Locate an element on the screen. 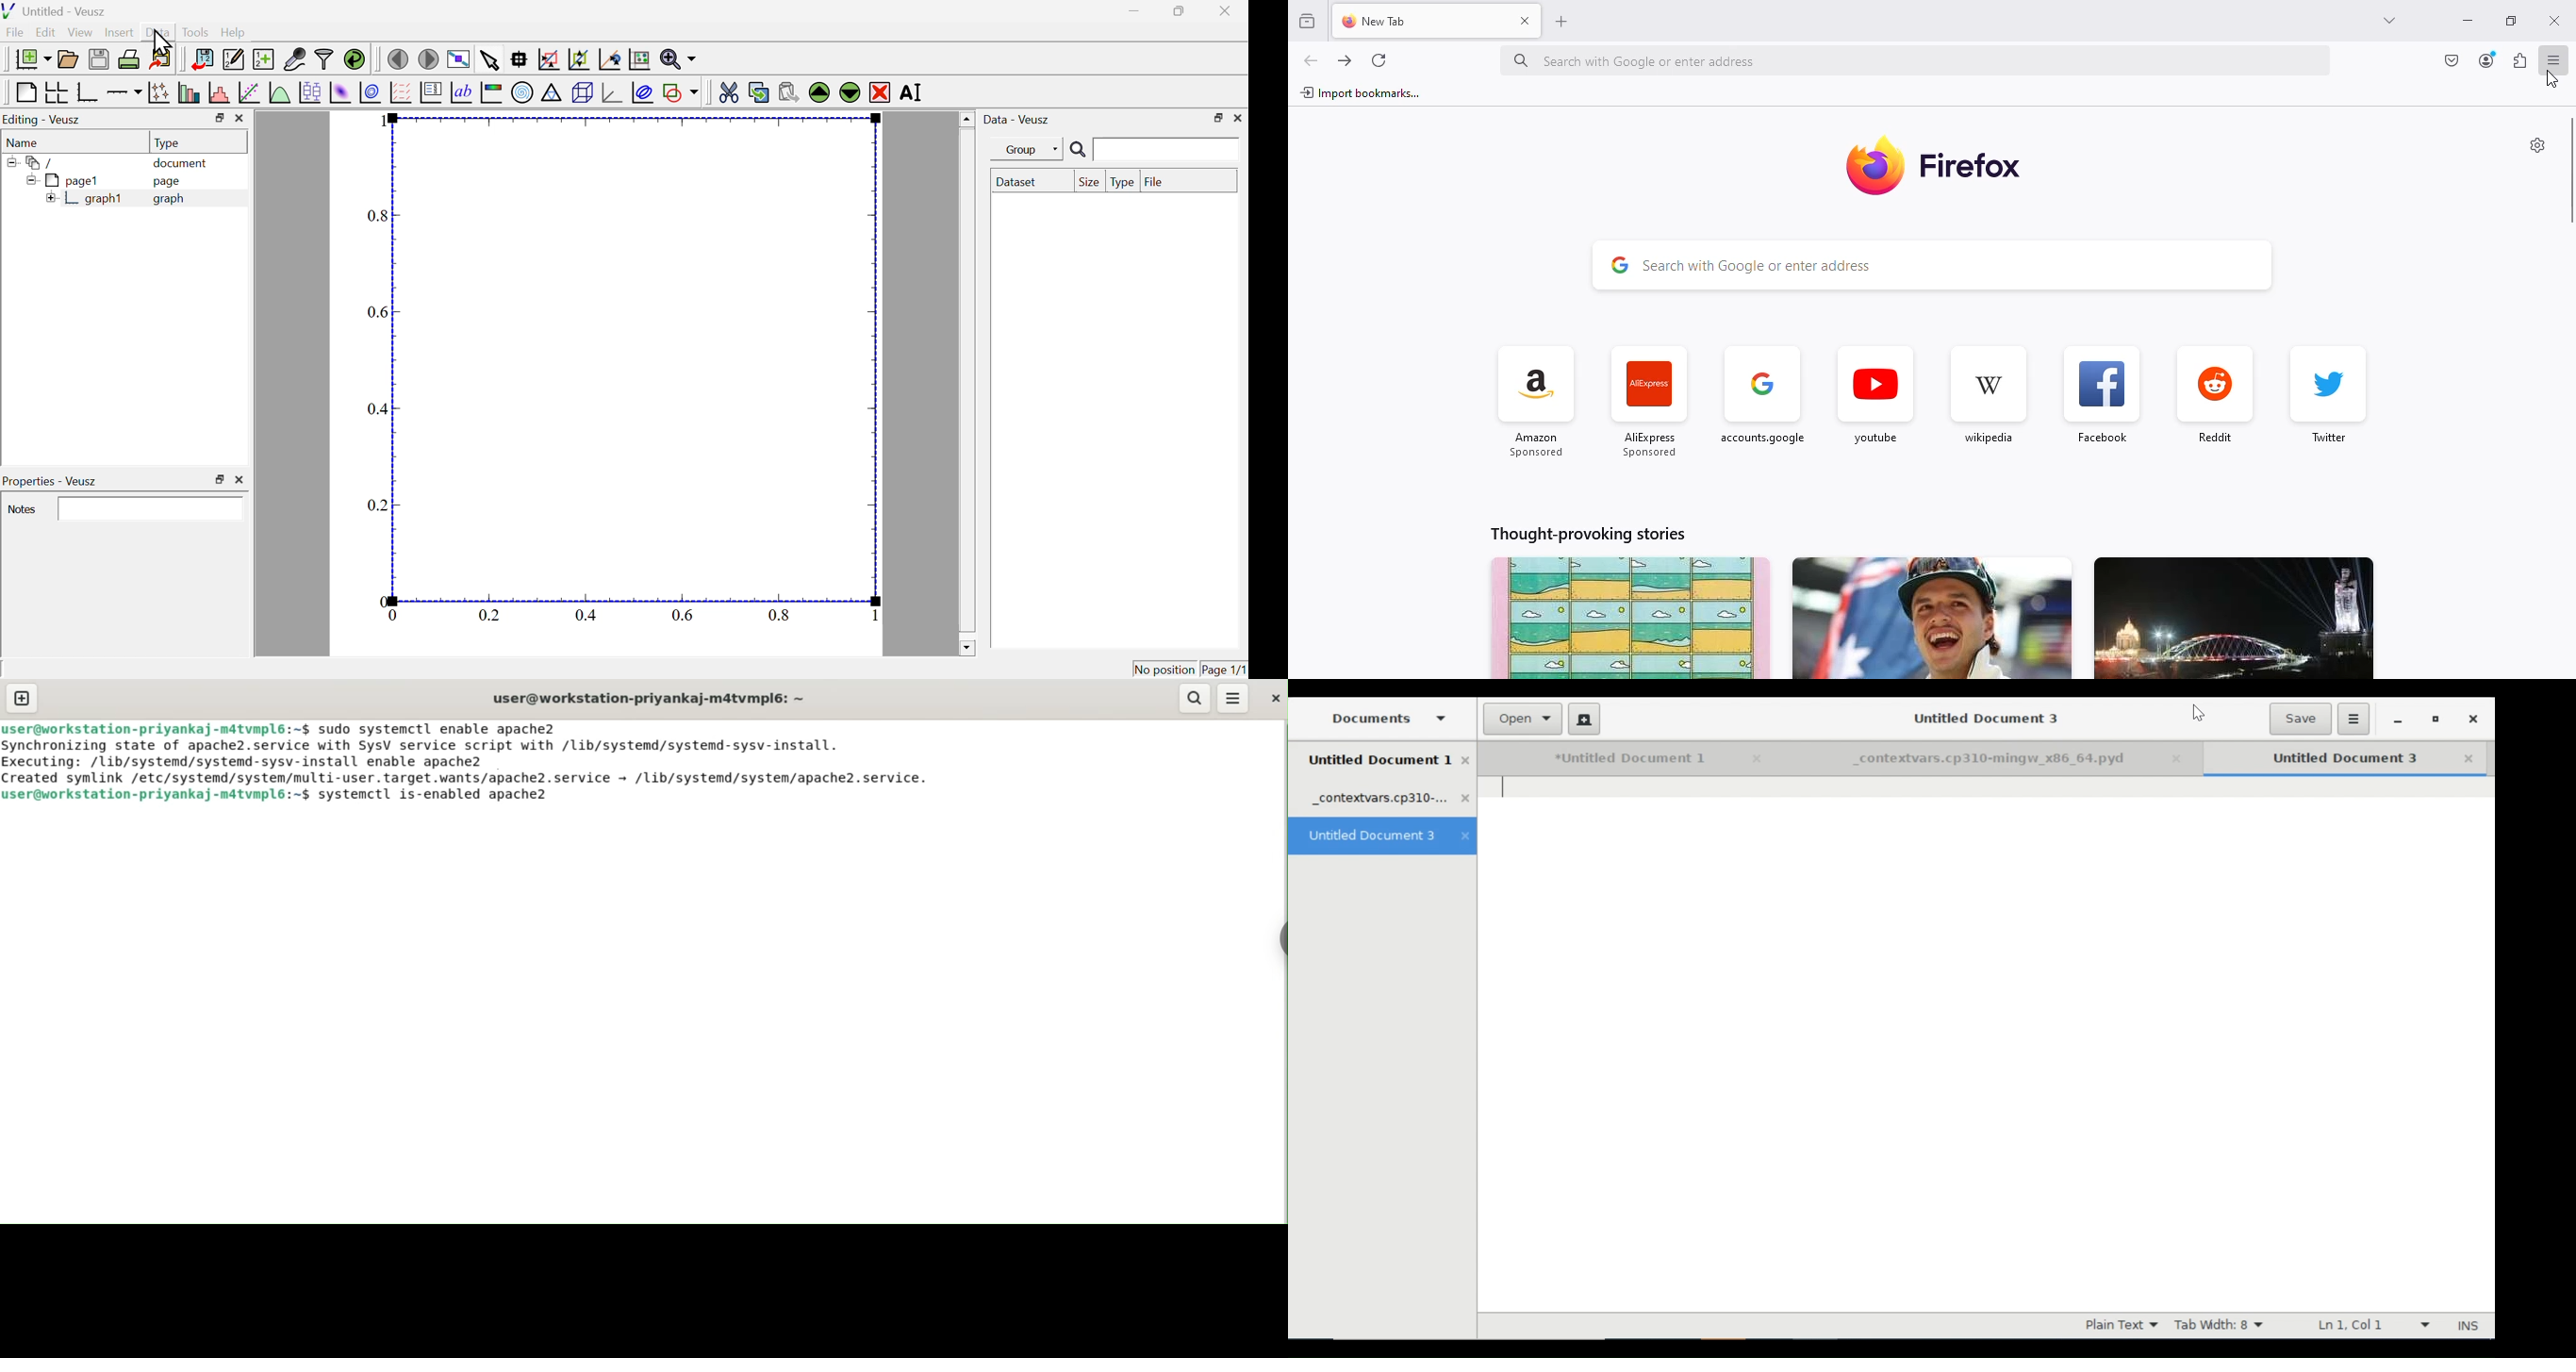  save to pocket is located at coordinates (2452, 60).